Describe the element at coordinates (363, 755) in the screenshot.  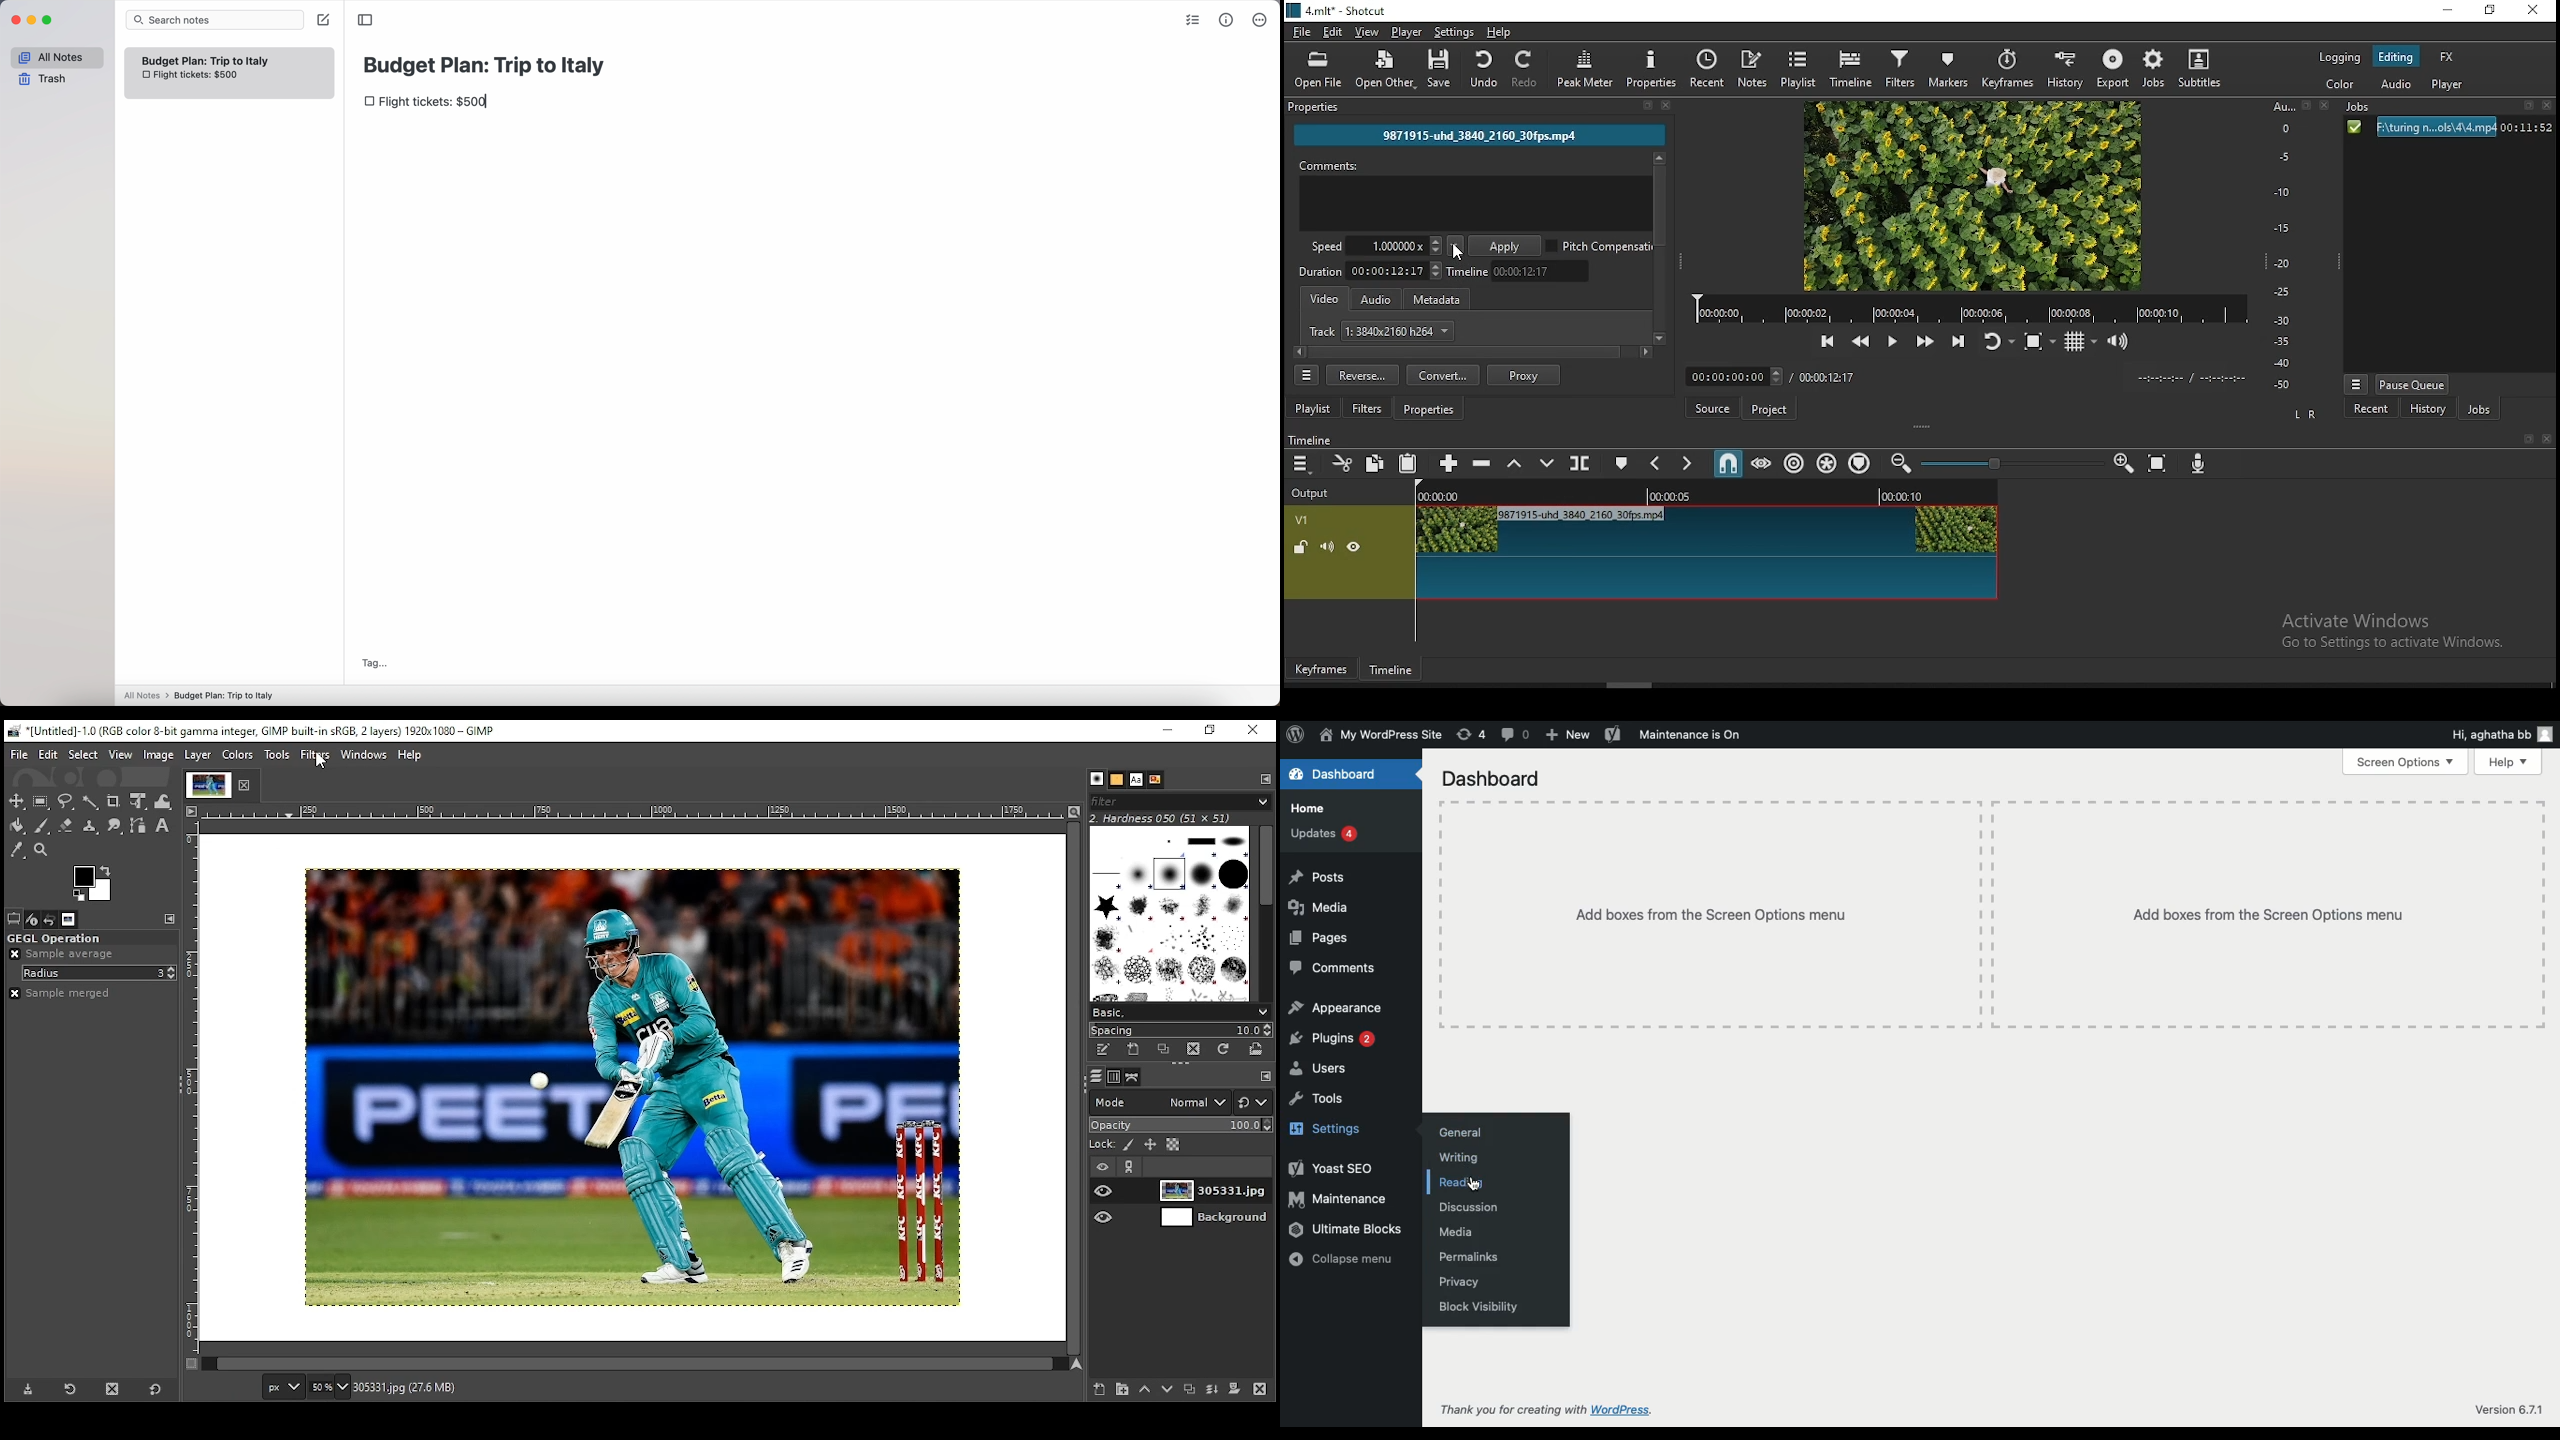
I see `windows` at that location.